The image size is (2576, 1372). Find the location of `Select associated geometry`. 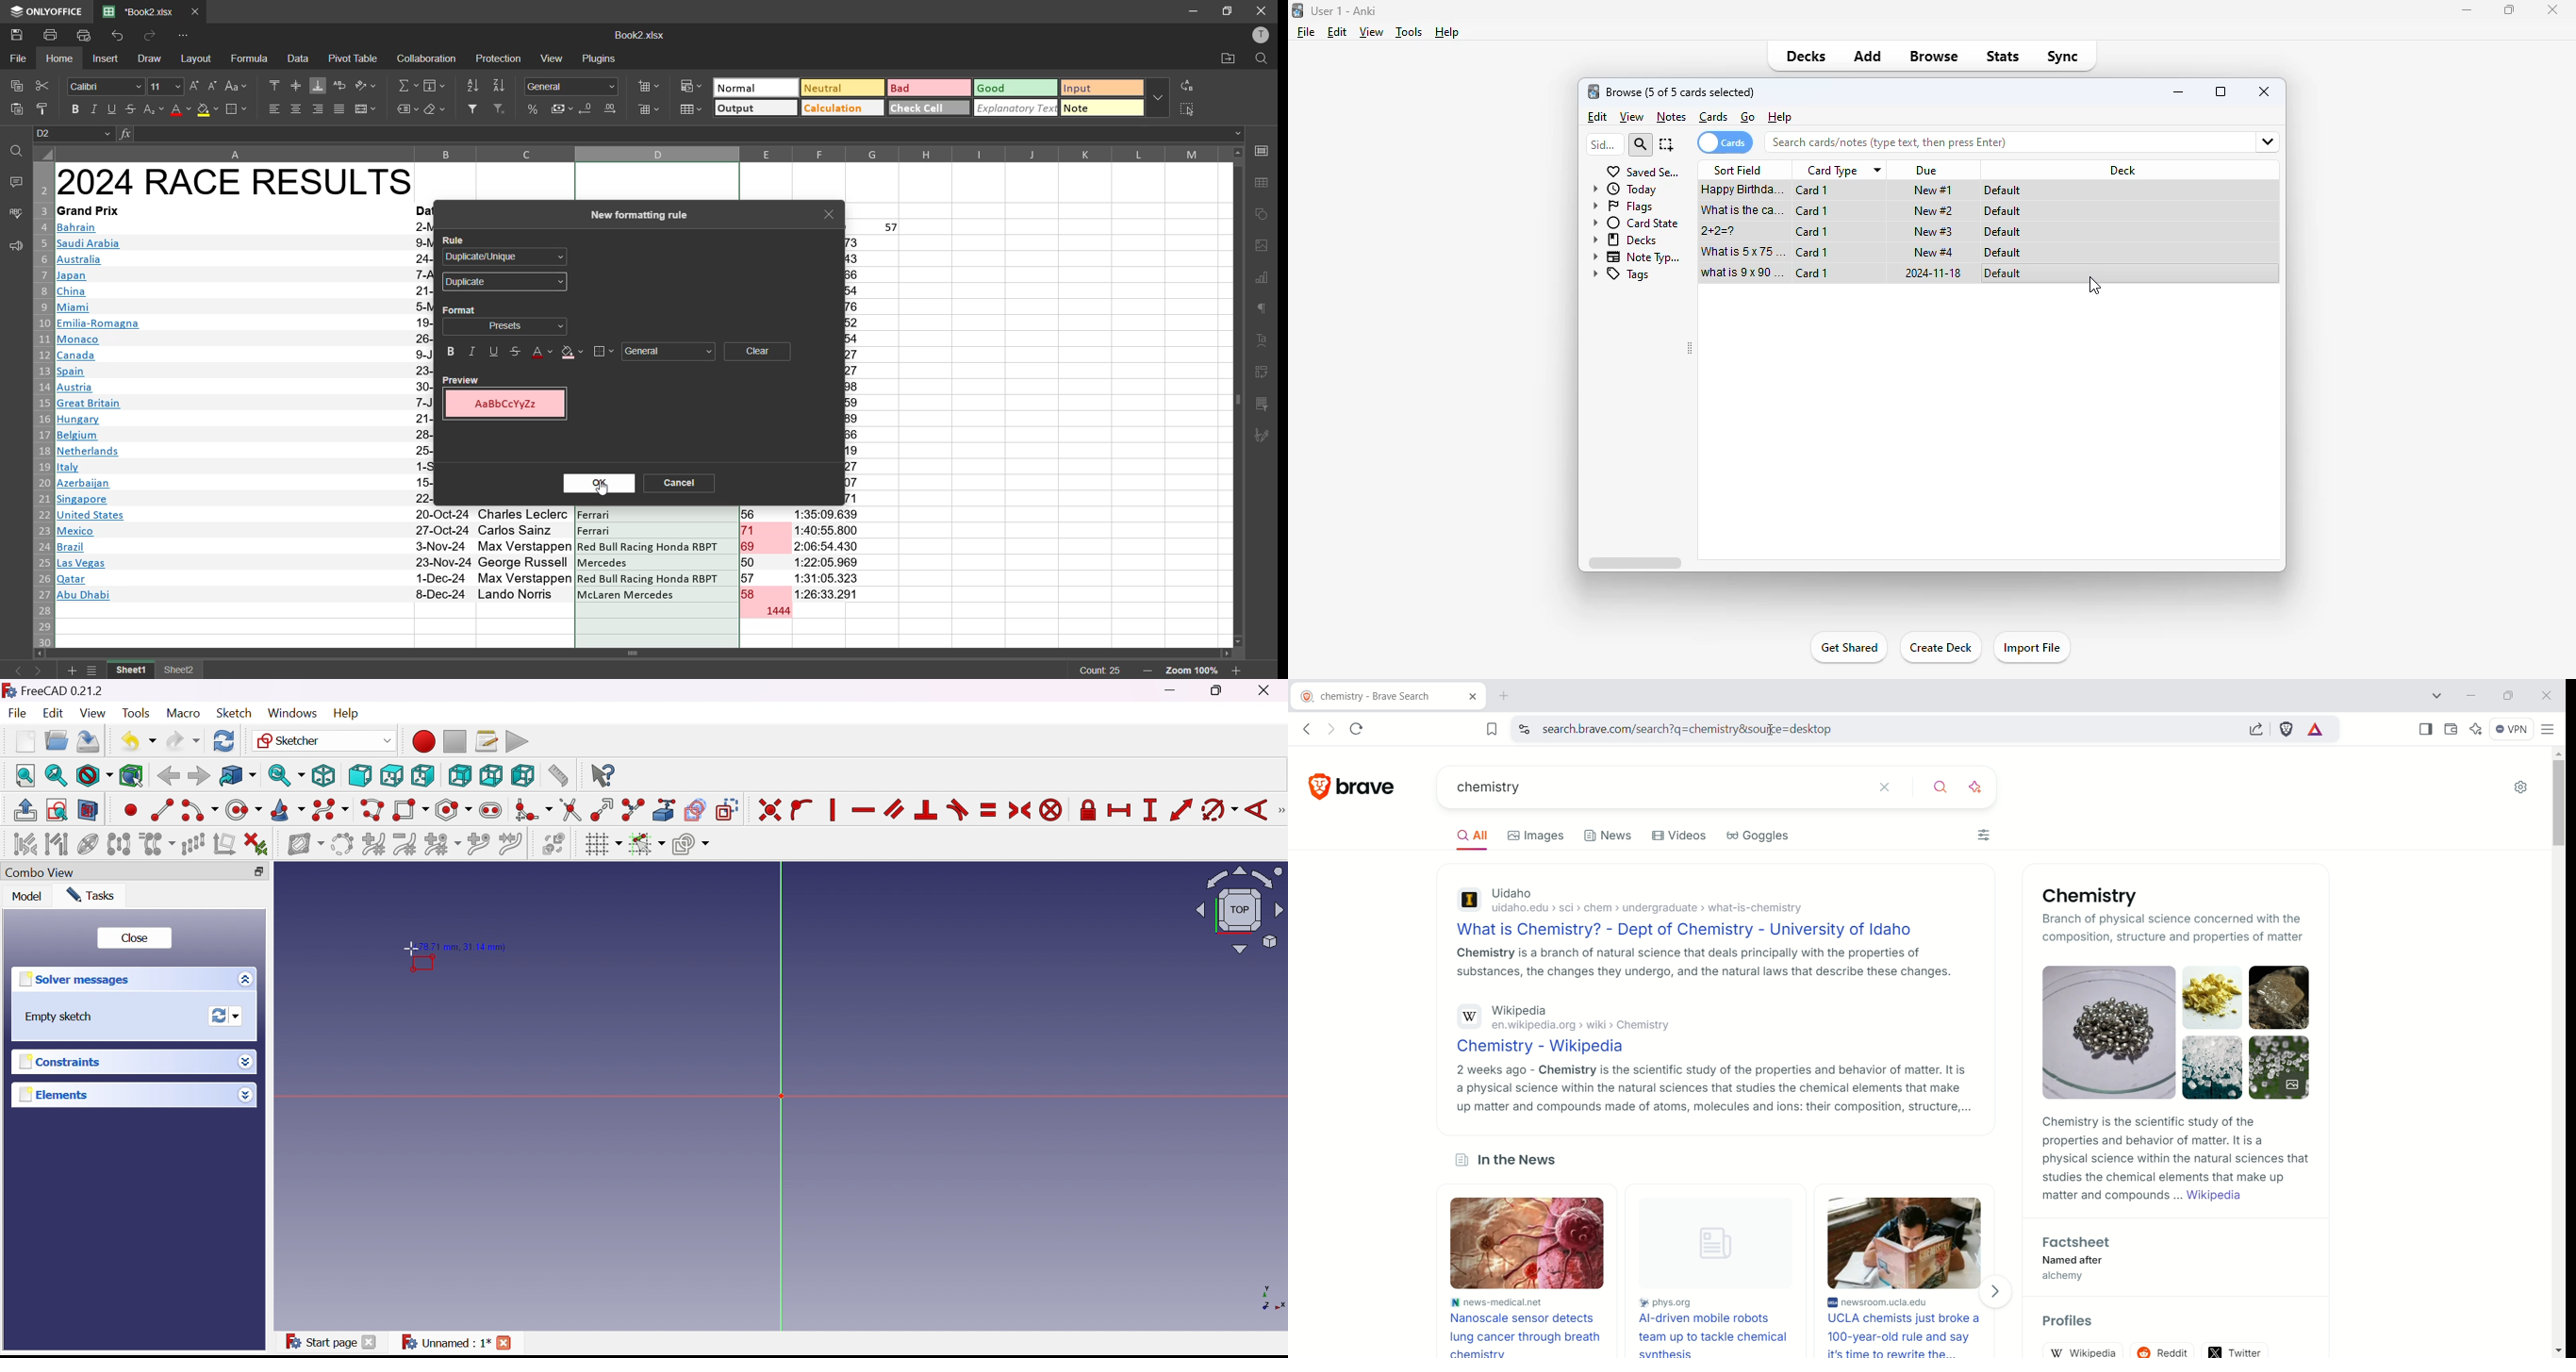

Select associated geometry is located at coordinates (57, 843).